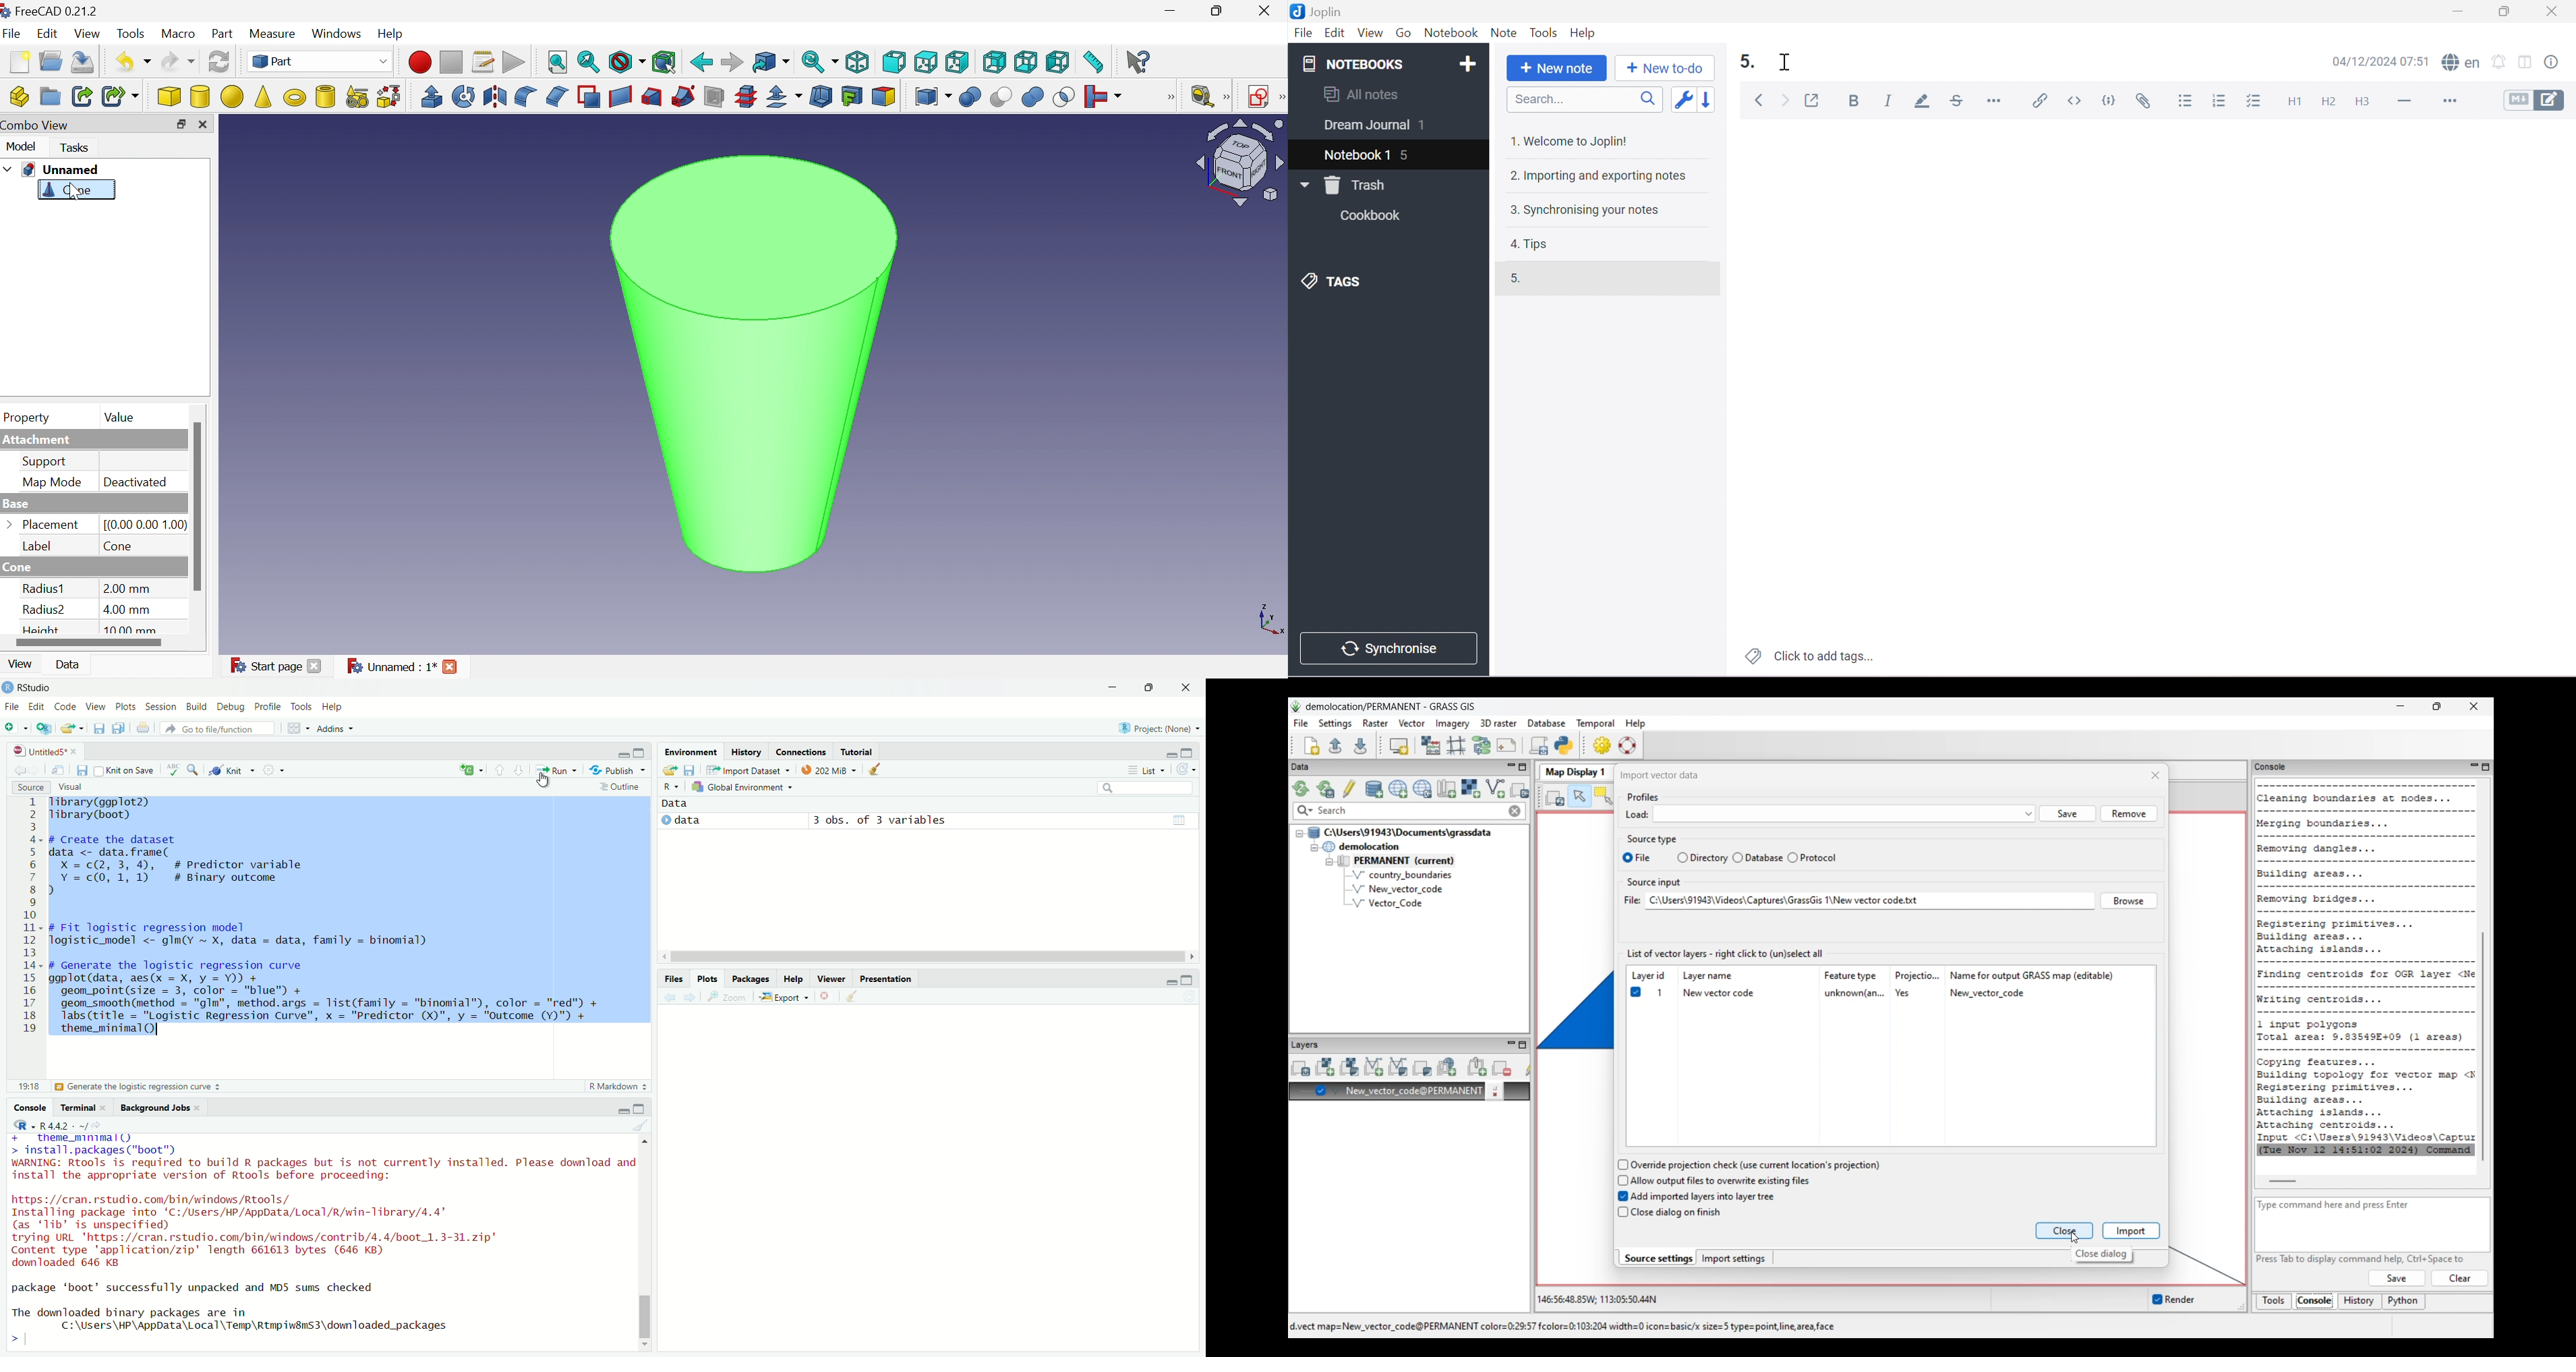 The width and height of the screenshot is (2576, 1372). I want to click on 4. Tips, so click(1532, 244).